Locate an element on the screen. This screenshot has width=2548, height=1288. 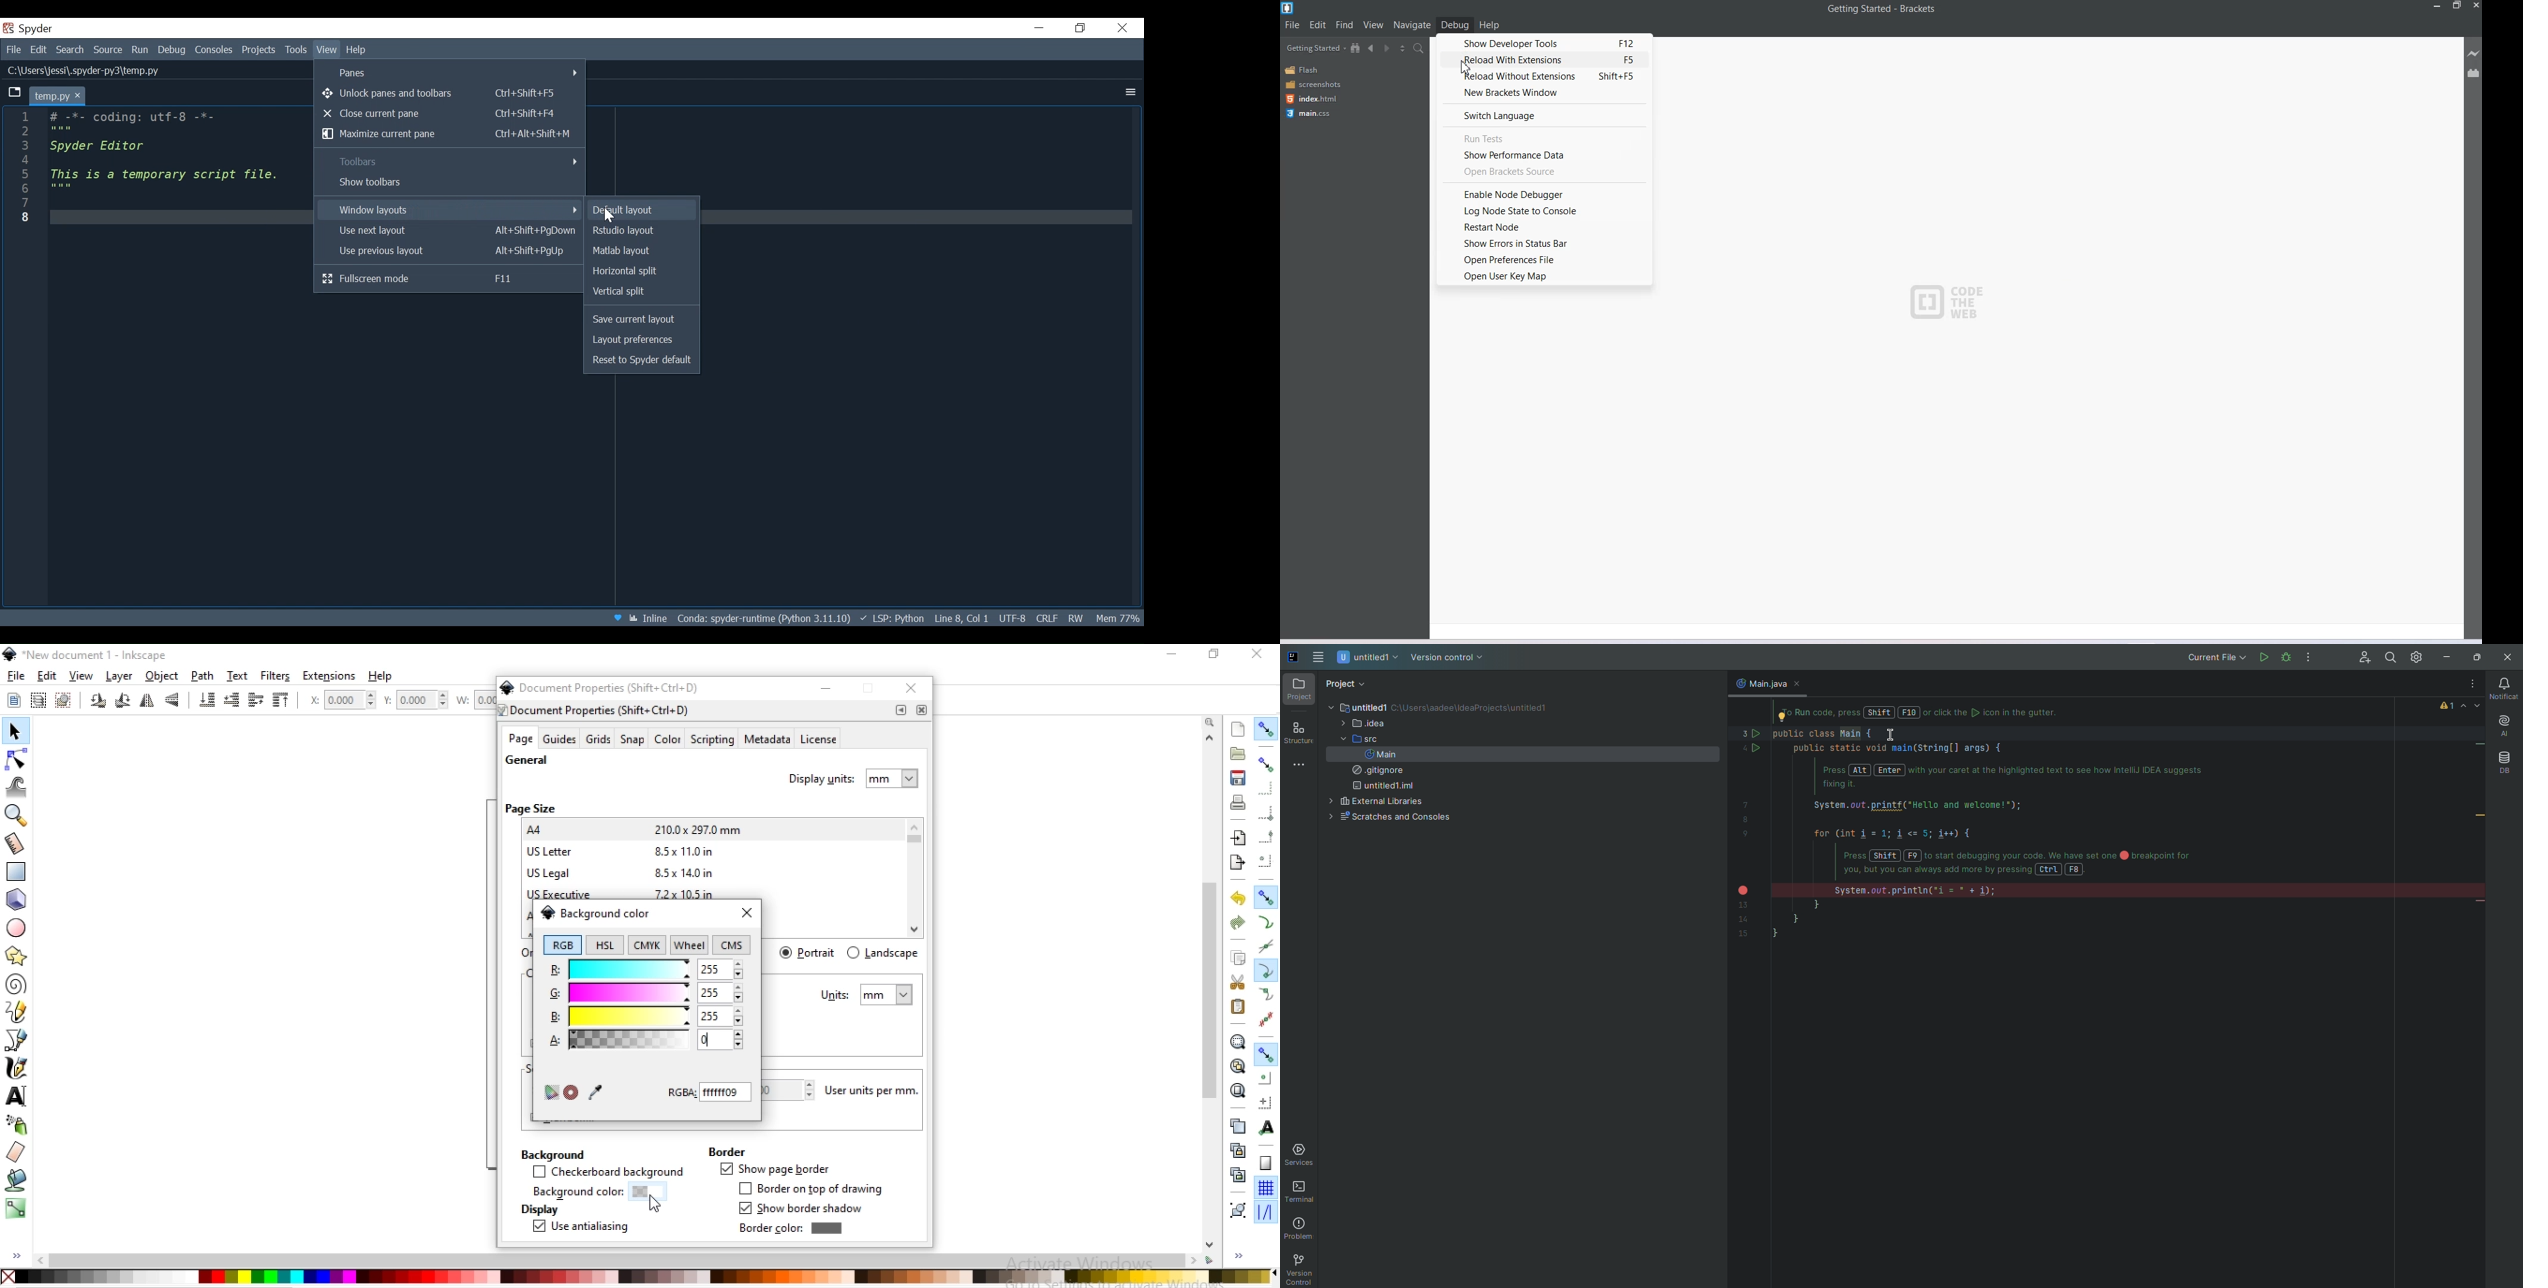
Console is located at coordinates (214, 51).